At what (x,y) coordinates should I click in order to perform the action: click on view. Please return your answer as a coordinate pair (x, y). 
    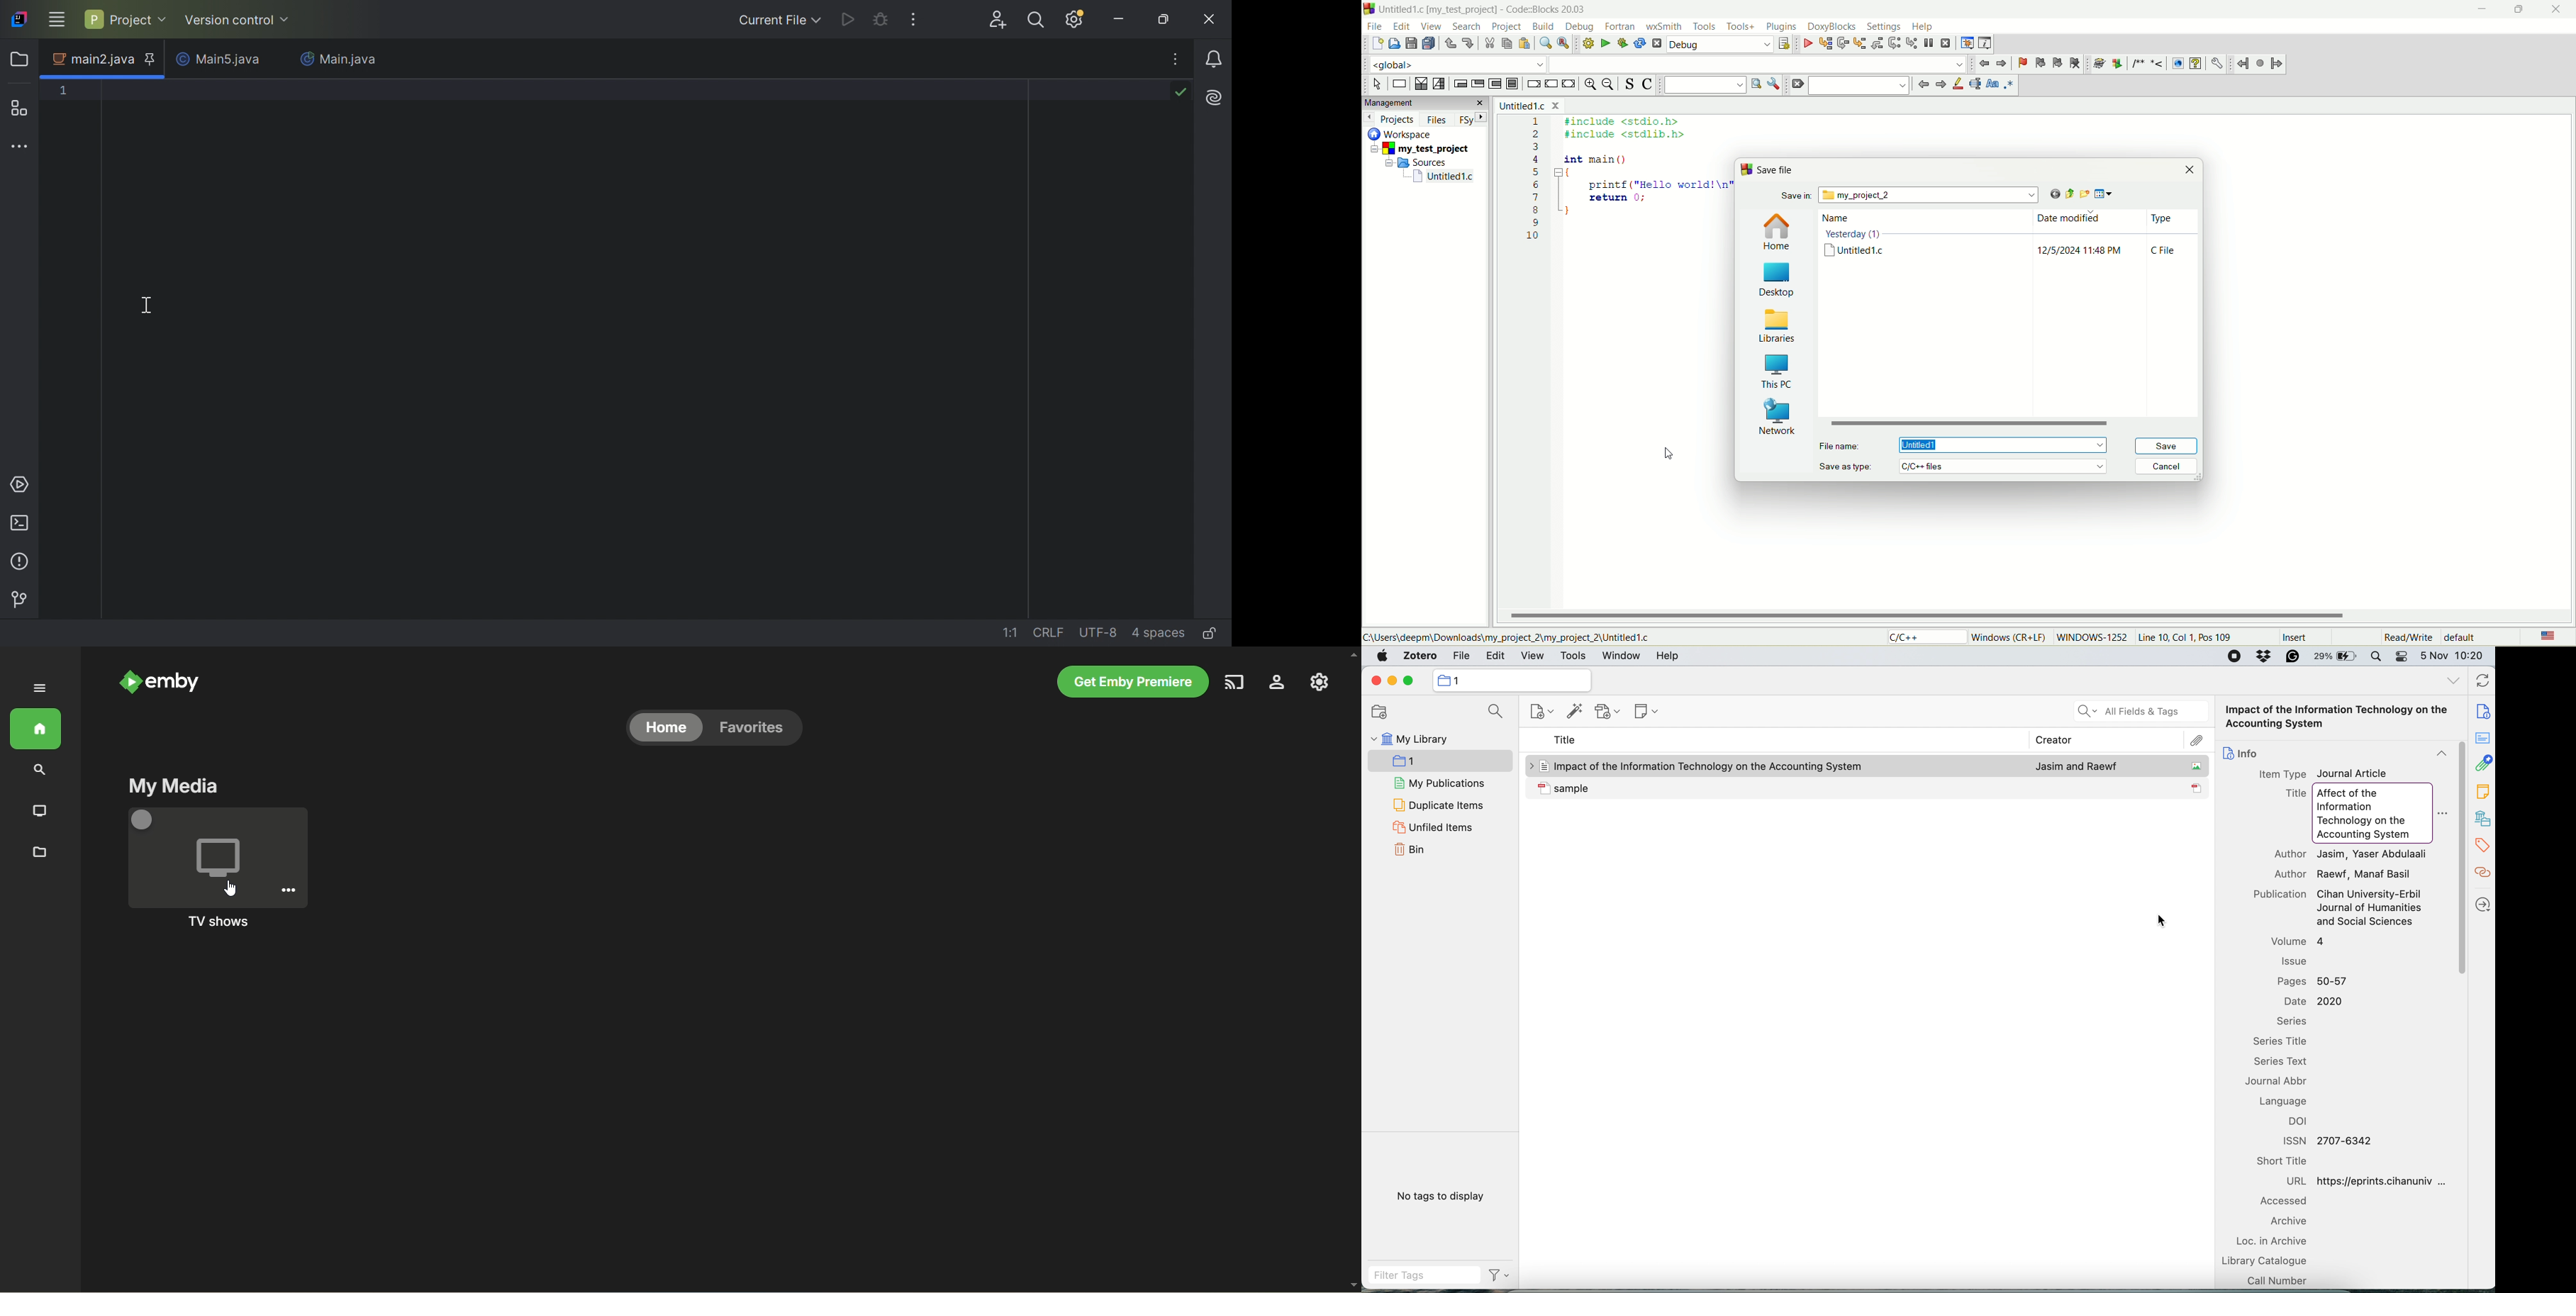
    Looking at the image, I should click on (1531, 657).